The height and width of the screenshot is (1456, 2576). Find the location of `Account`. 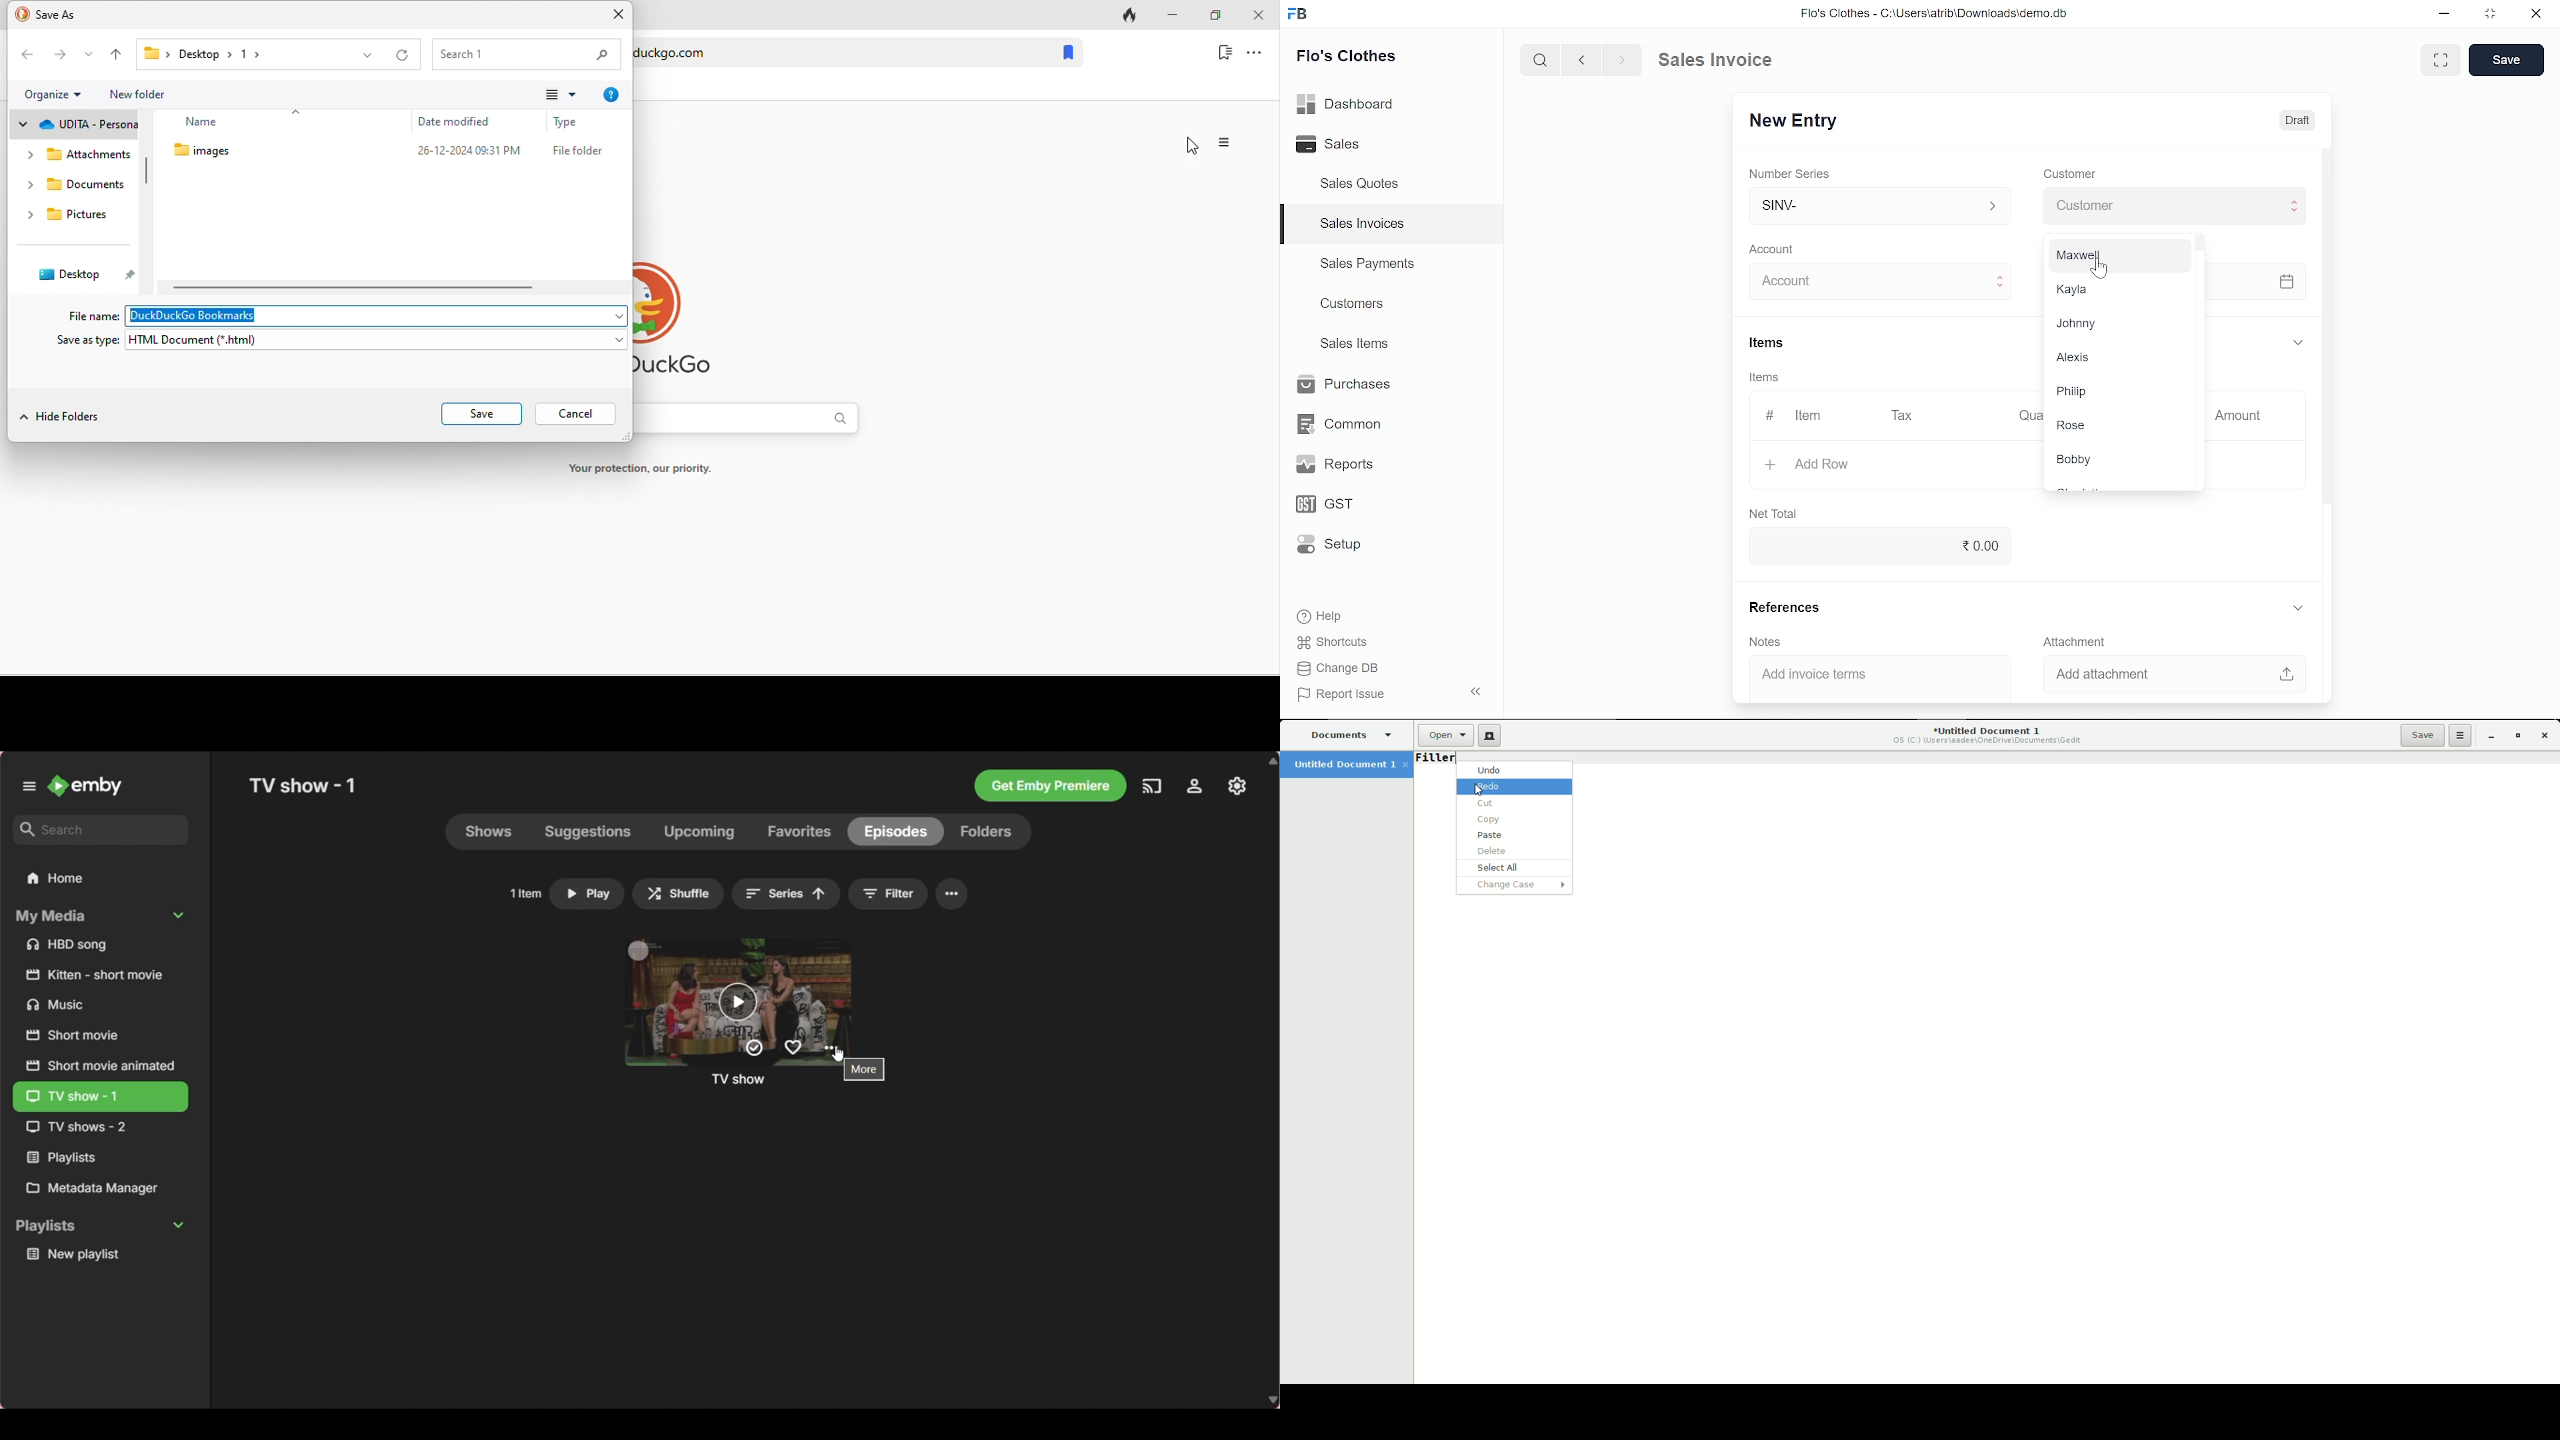

Account is located at coordinates (1777, 250).